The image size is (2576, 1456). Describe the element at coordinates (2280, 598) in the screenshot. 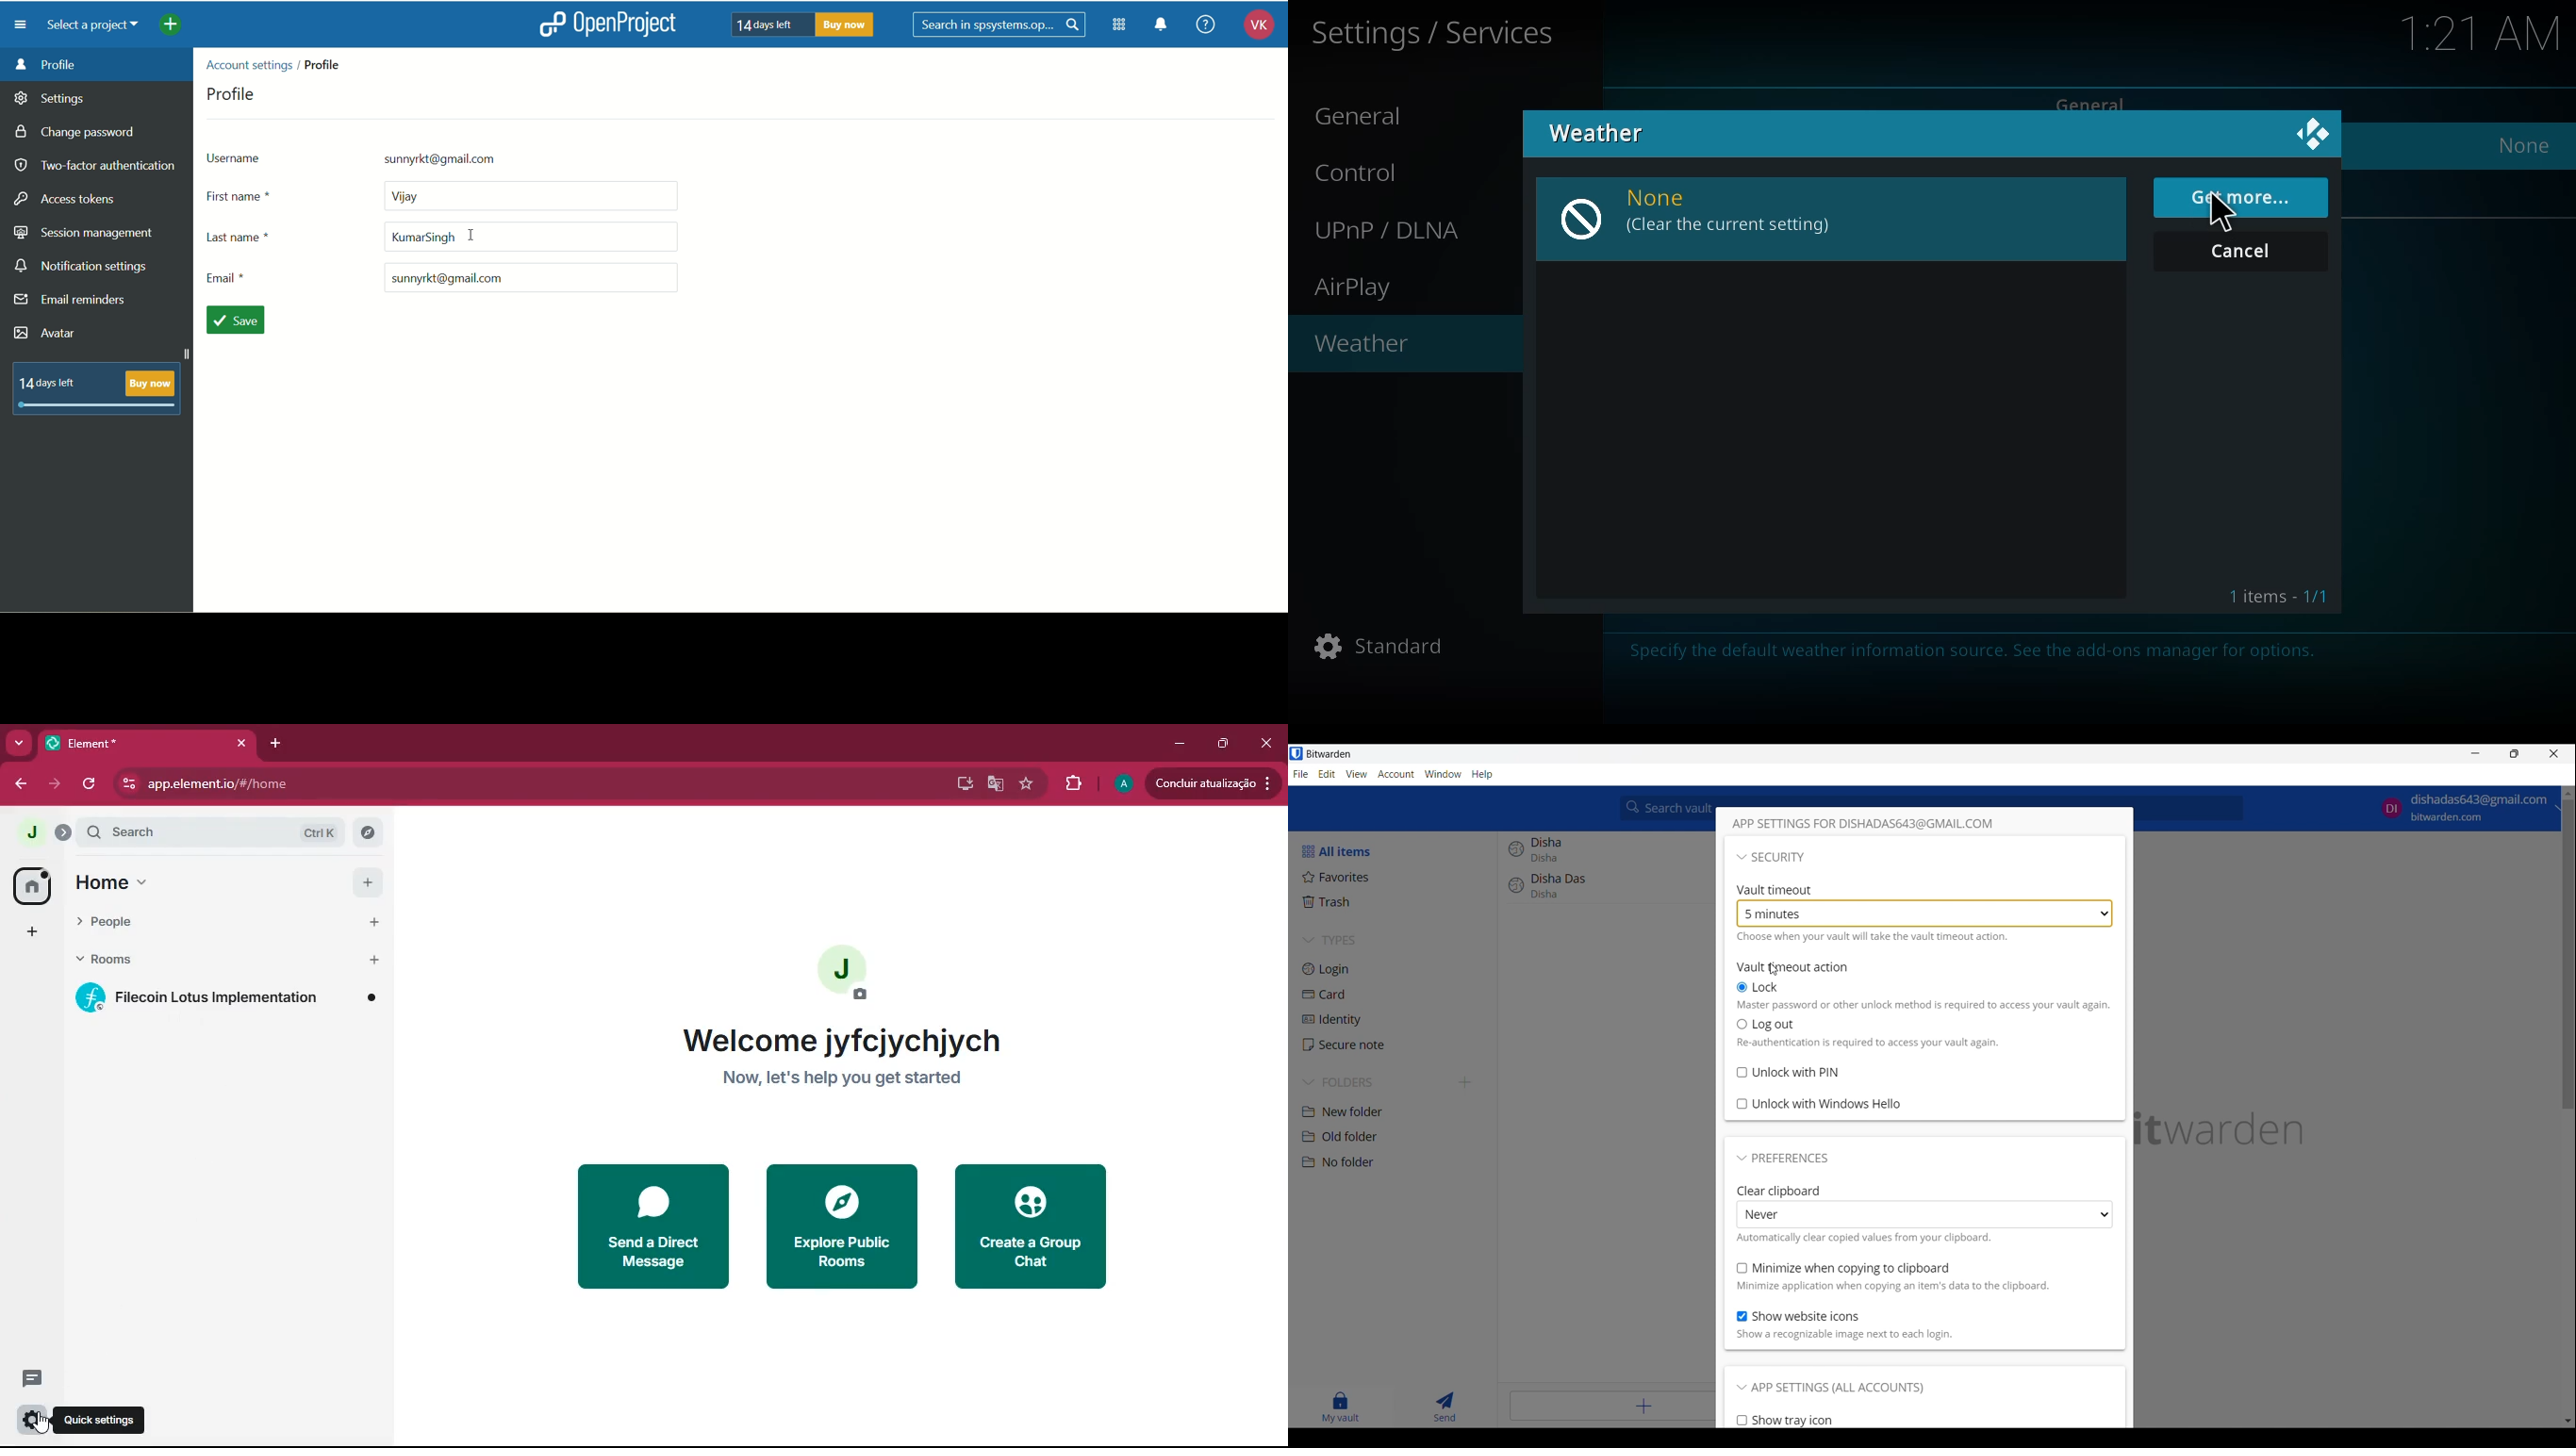

I see `1 items 1/1` at that location.